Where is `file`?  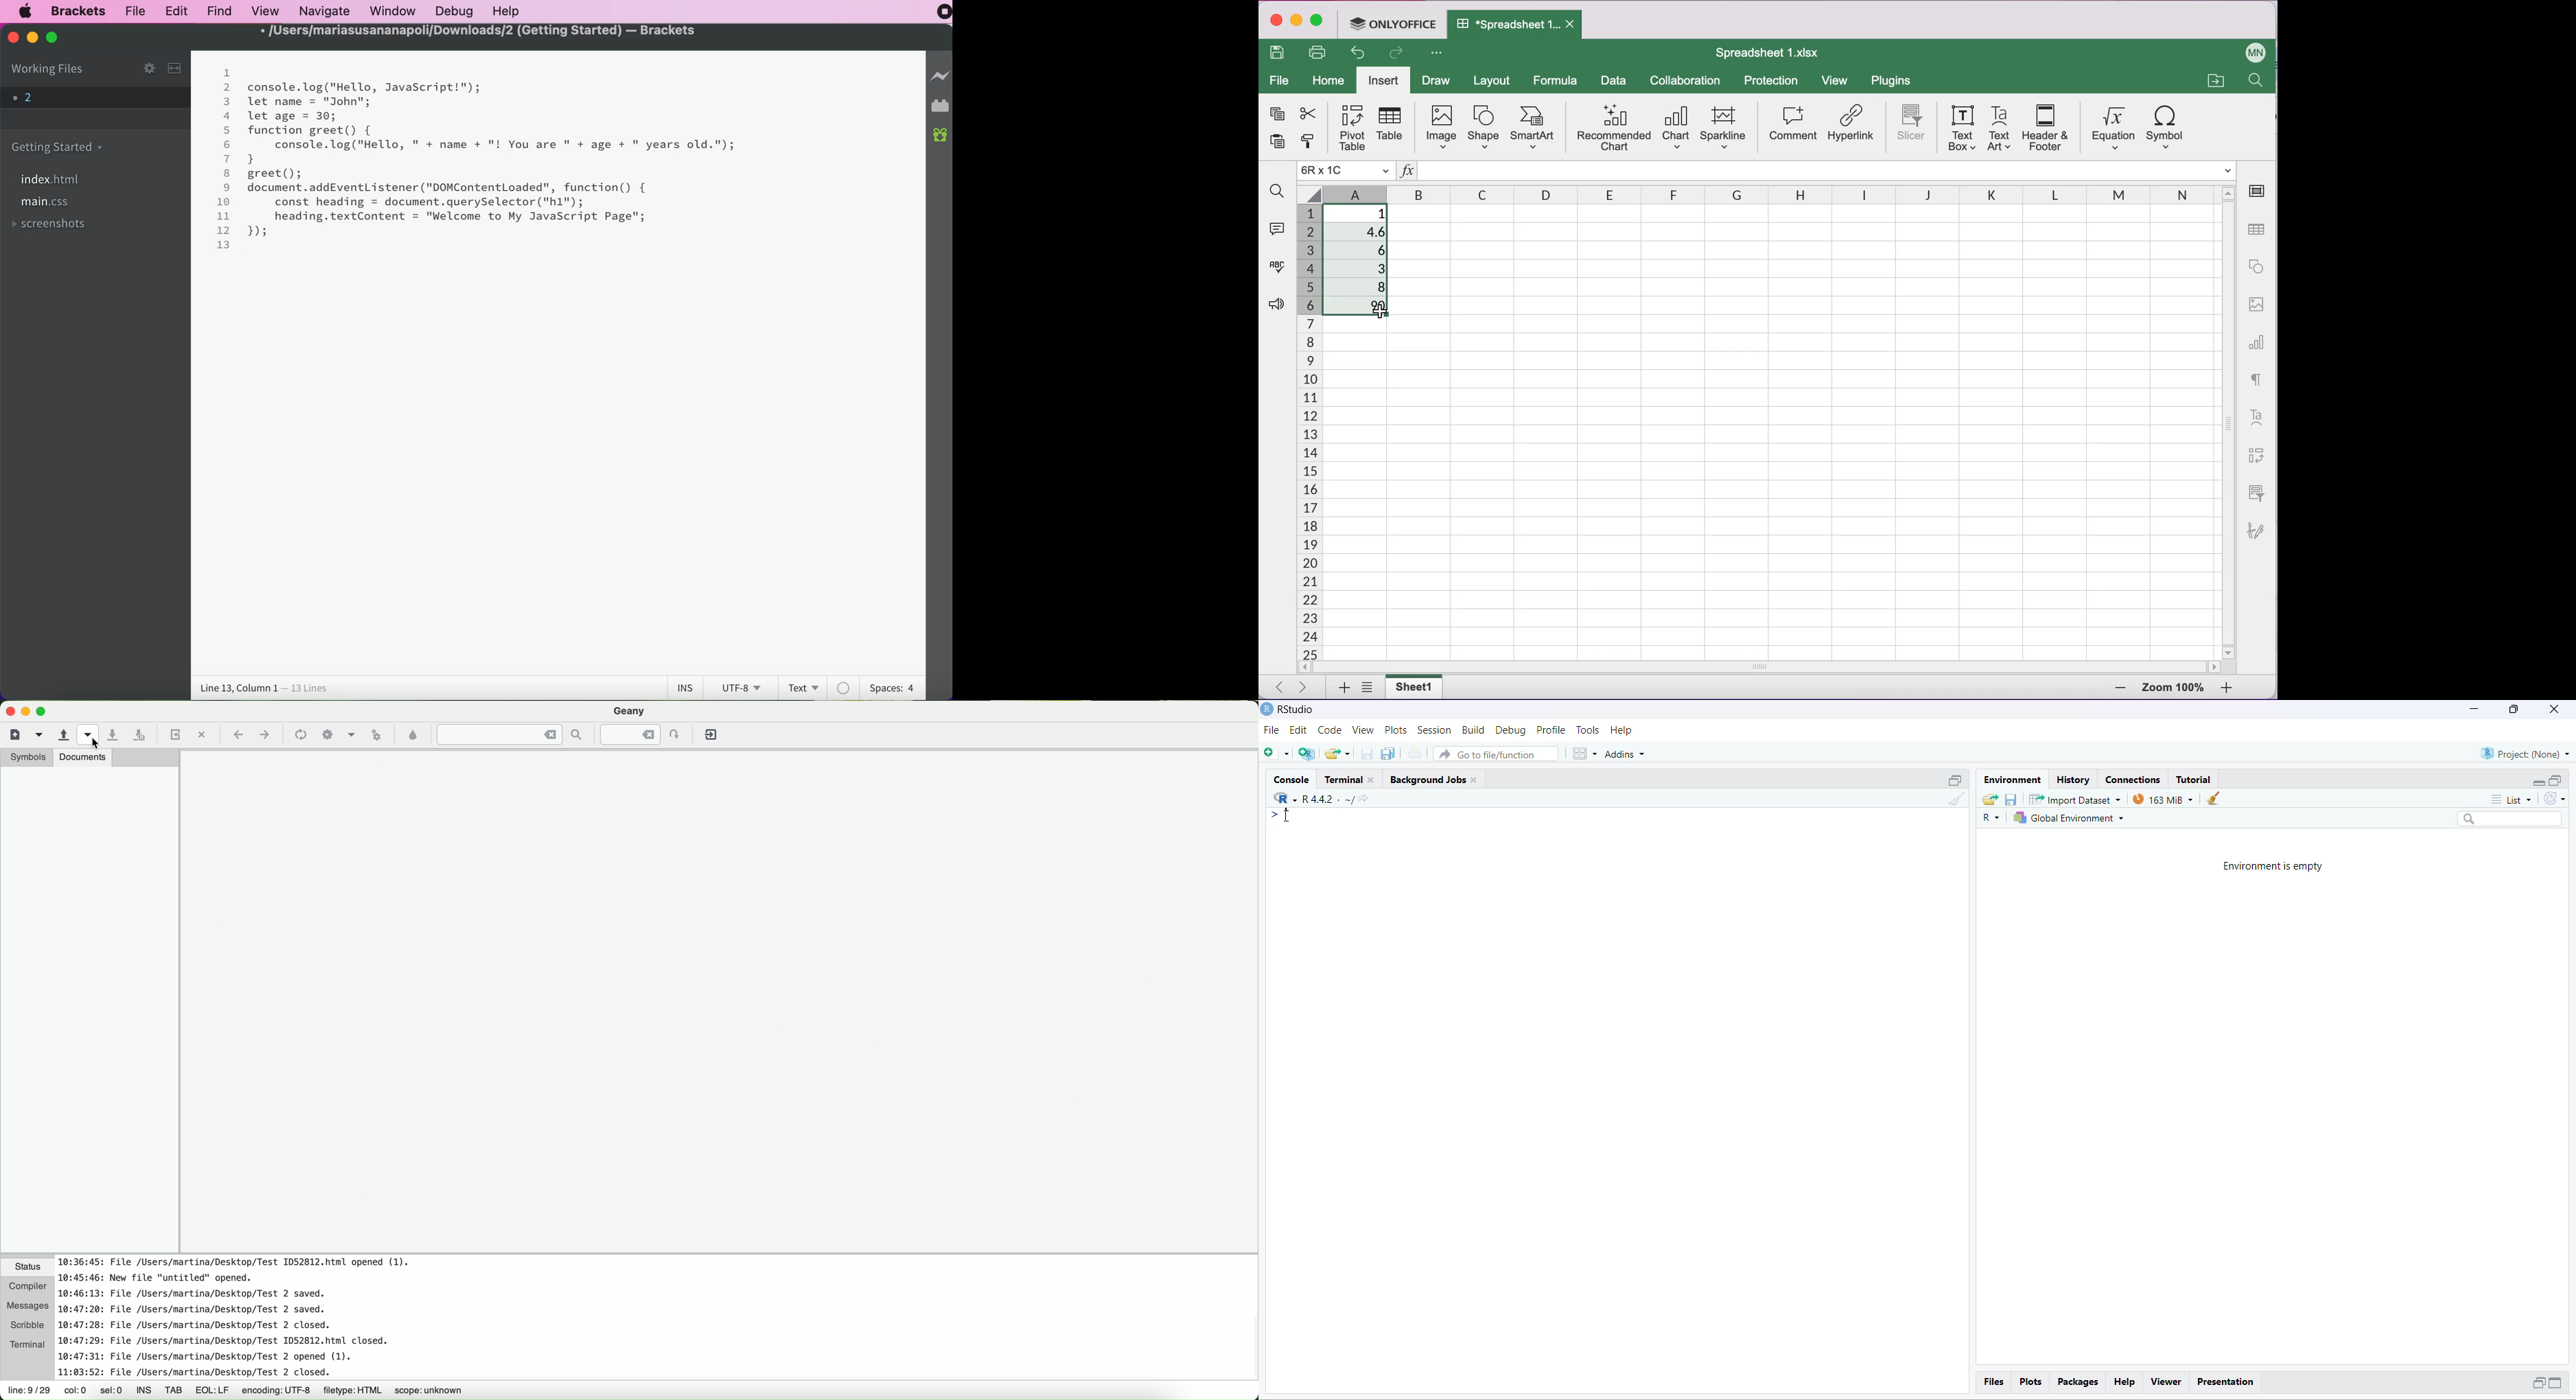
file is located at coordinates (133, 12).